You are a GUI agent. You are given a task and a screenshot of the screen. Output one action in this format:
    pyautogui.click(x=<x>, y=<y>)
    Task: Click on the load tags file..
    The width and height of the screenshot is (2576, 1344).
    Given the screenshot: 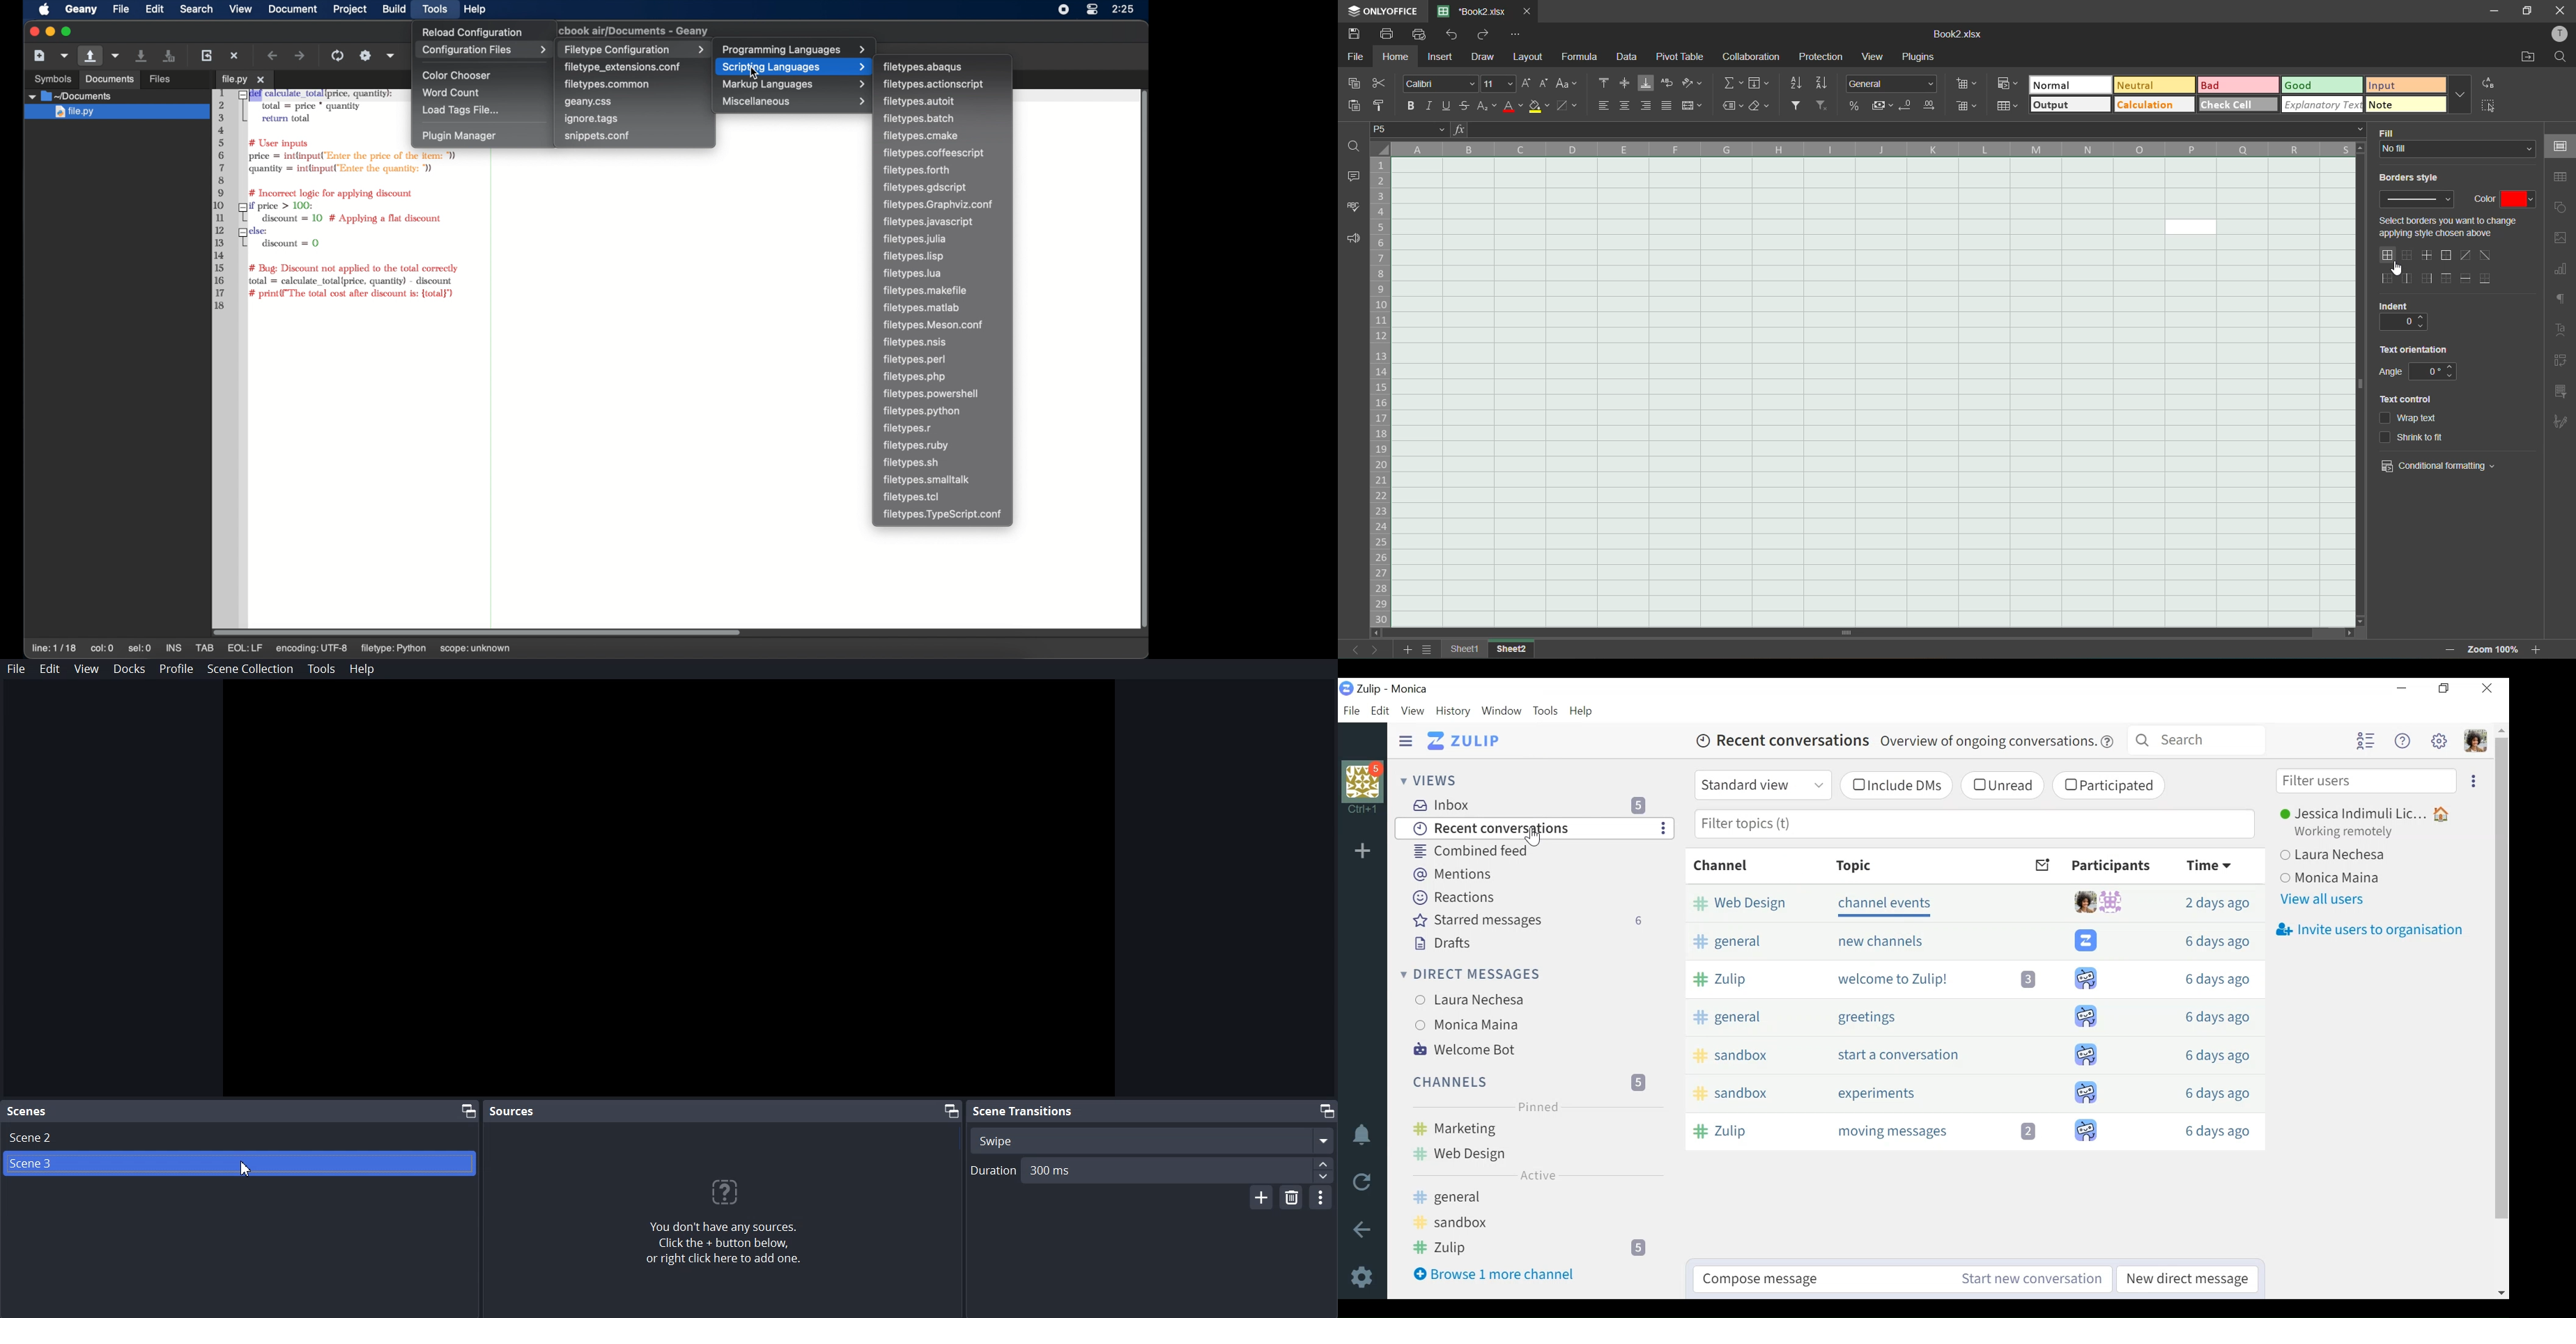 What is the action you would take?
    pyautogui.click(x=461, y=110)
    